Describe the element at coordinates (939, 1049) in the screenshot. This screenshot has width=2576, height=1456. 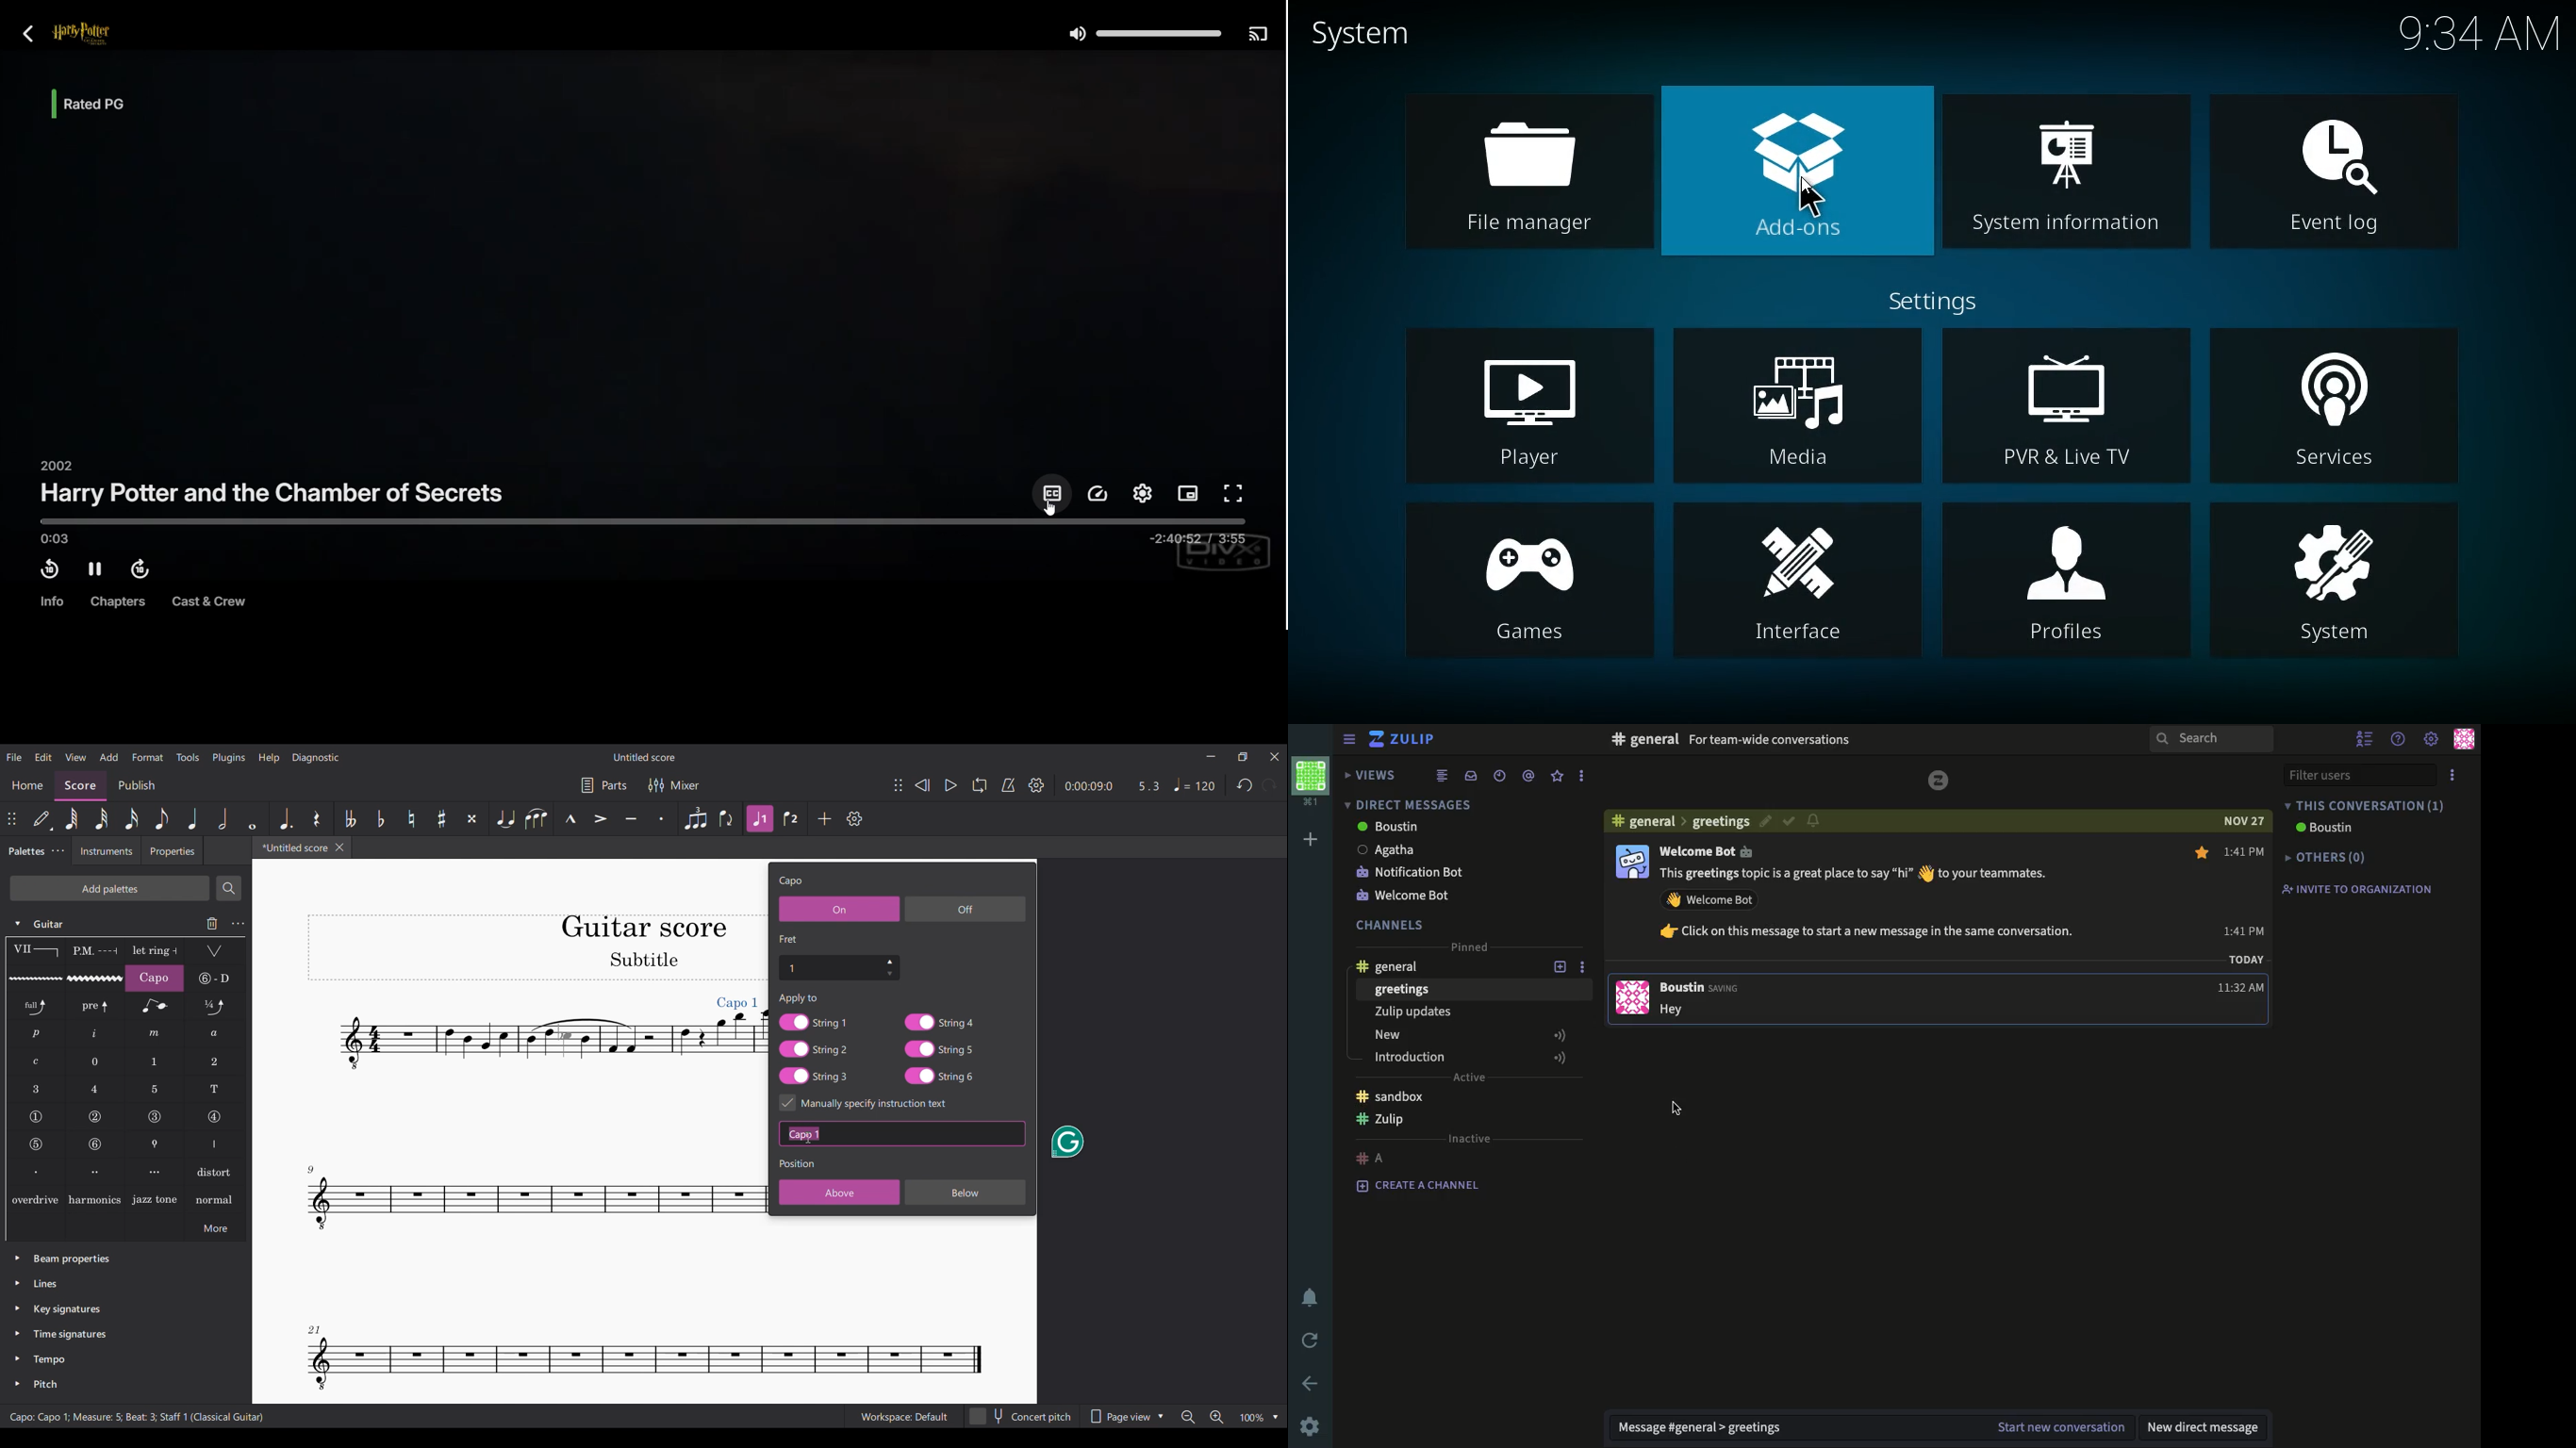
I see `String 5 toggle` at that location.